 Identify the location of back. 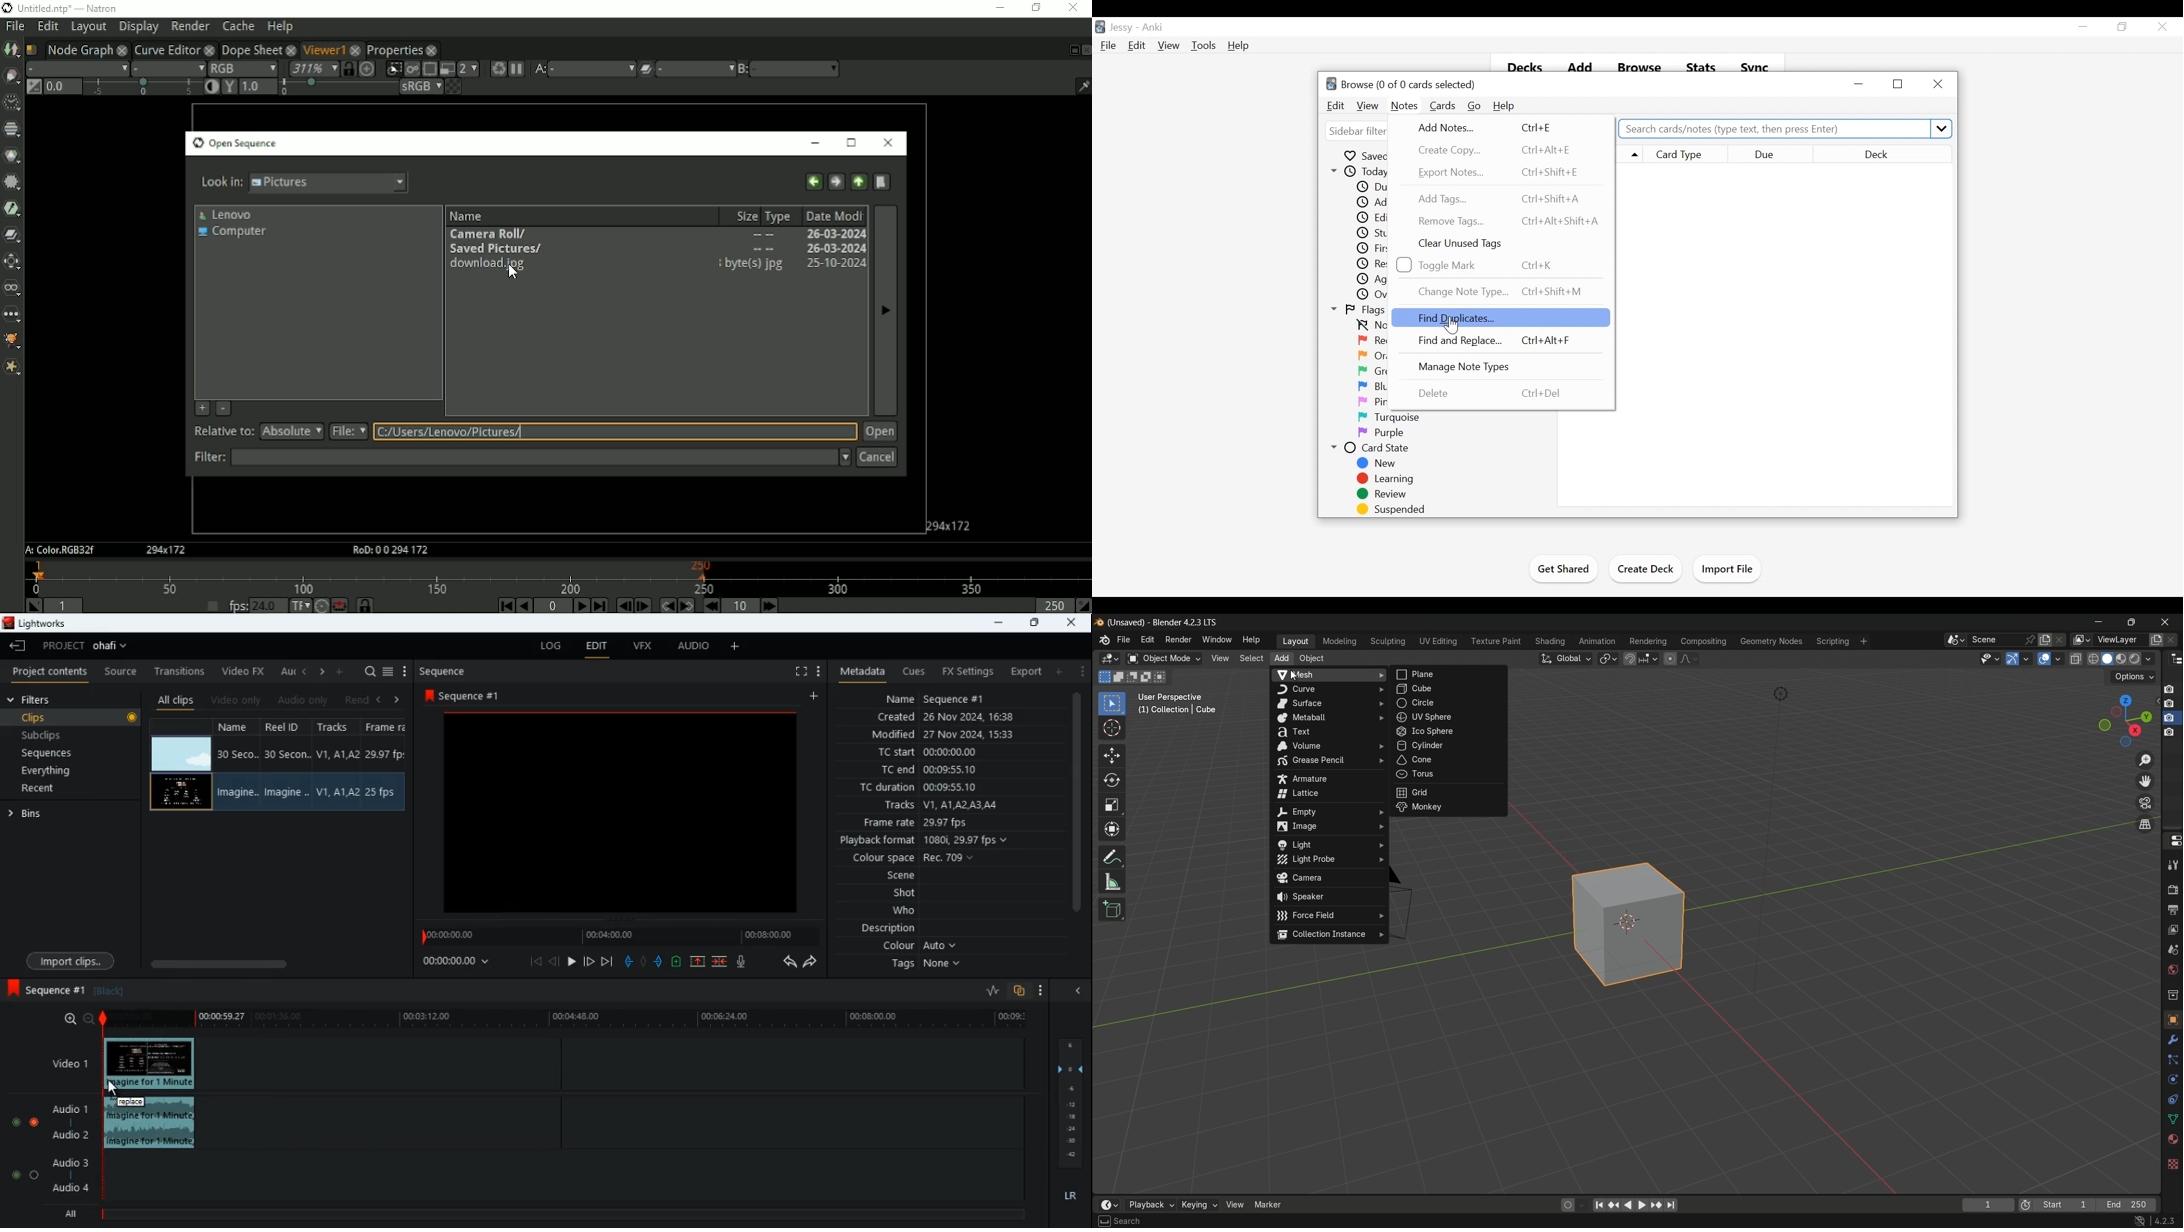
(18, 646).